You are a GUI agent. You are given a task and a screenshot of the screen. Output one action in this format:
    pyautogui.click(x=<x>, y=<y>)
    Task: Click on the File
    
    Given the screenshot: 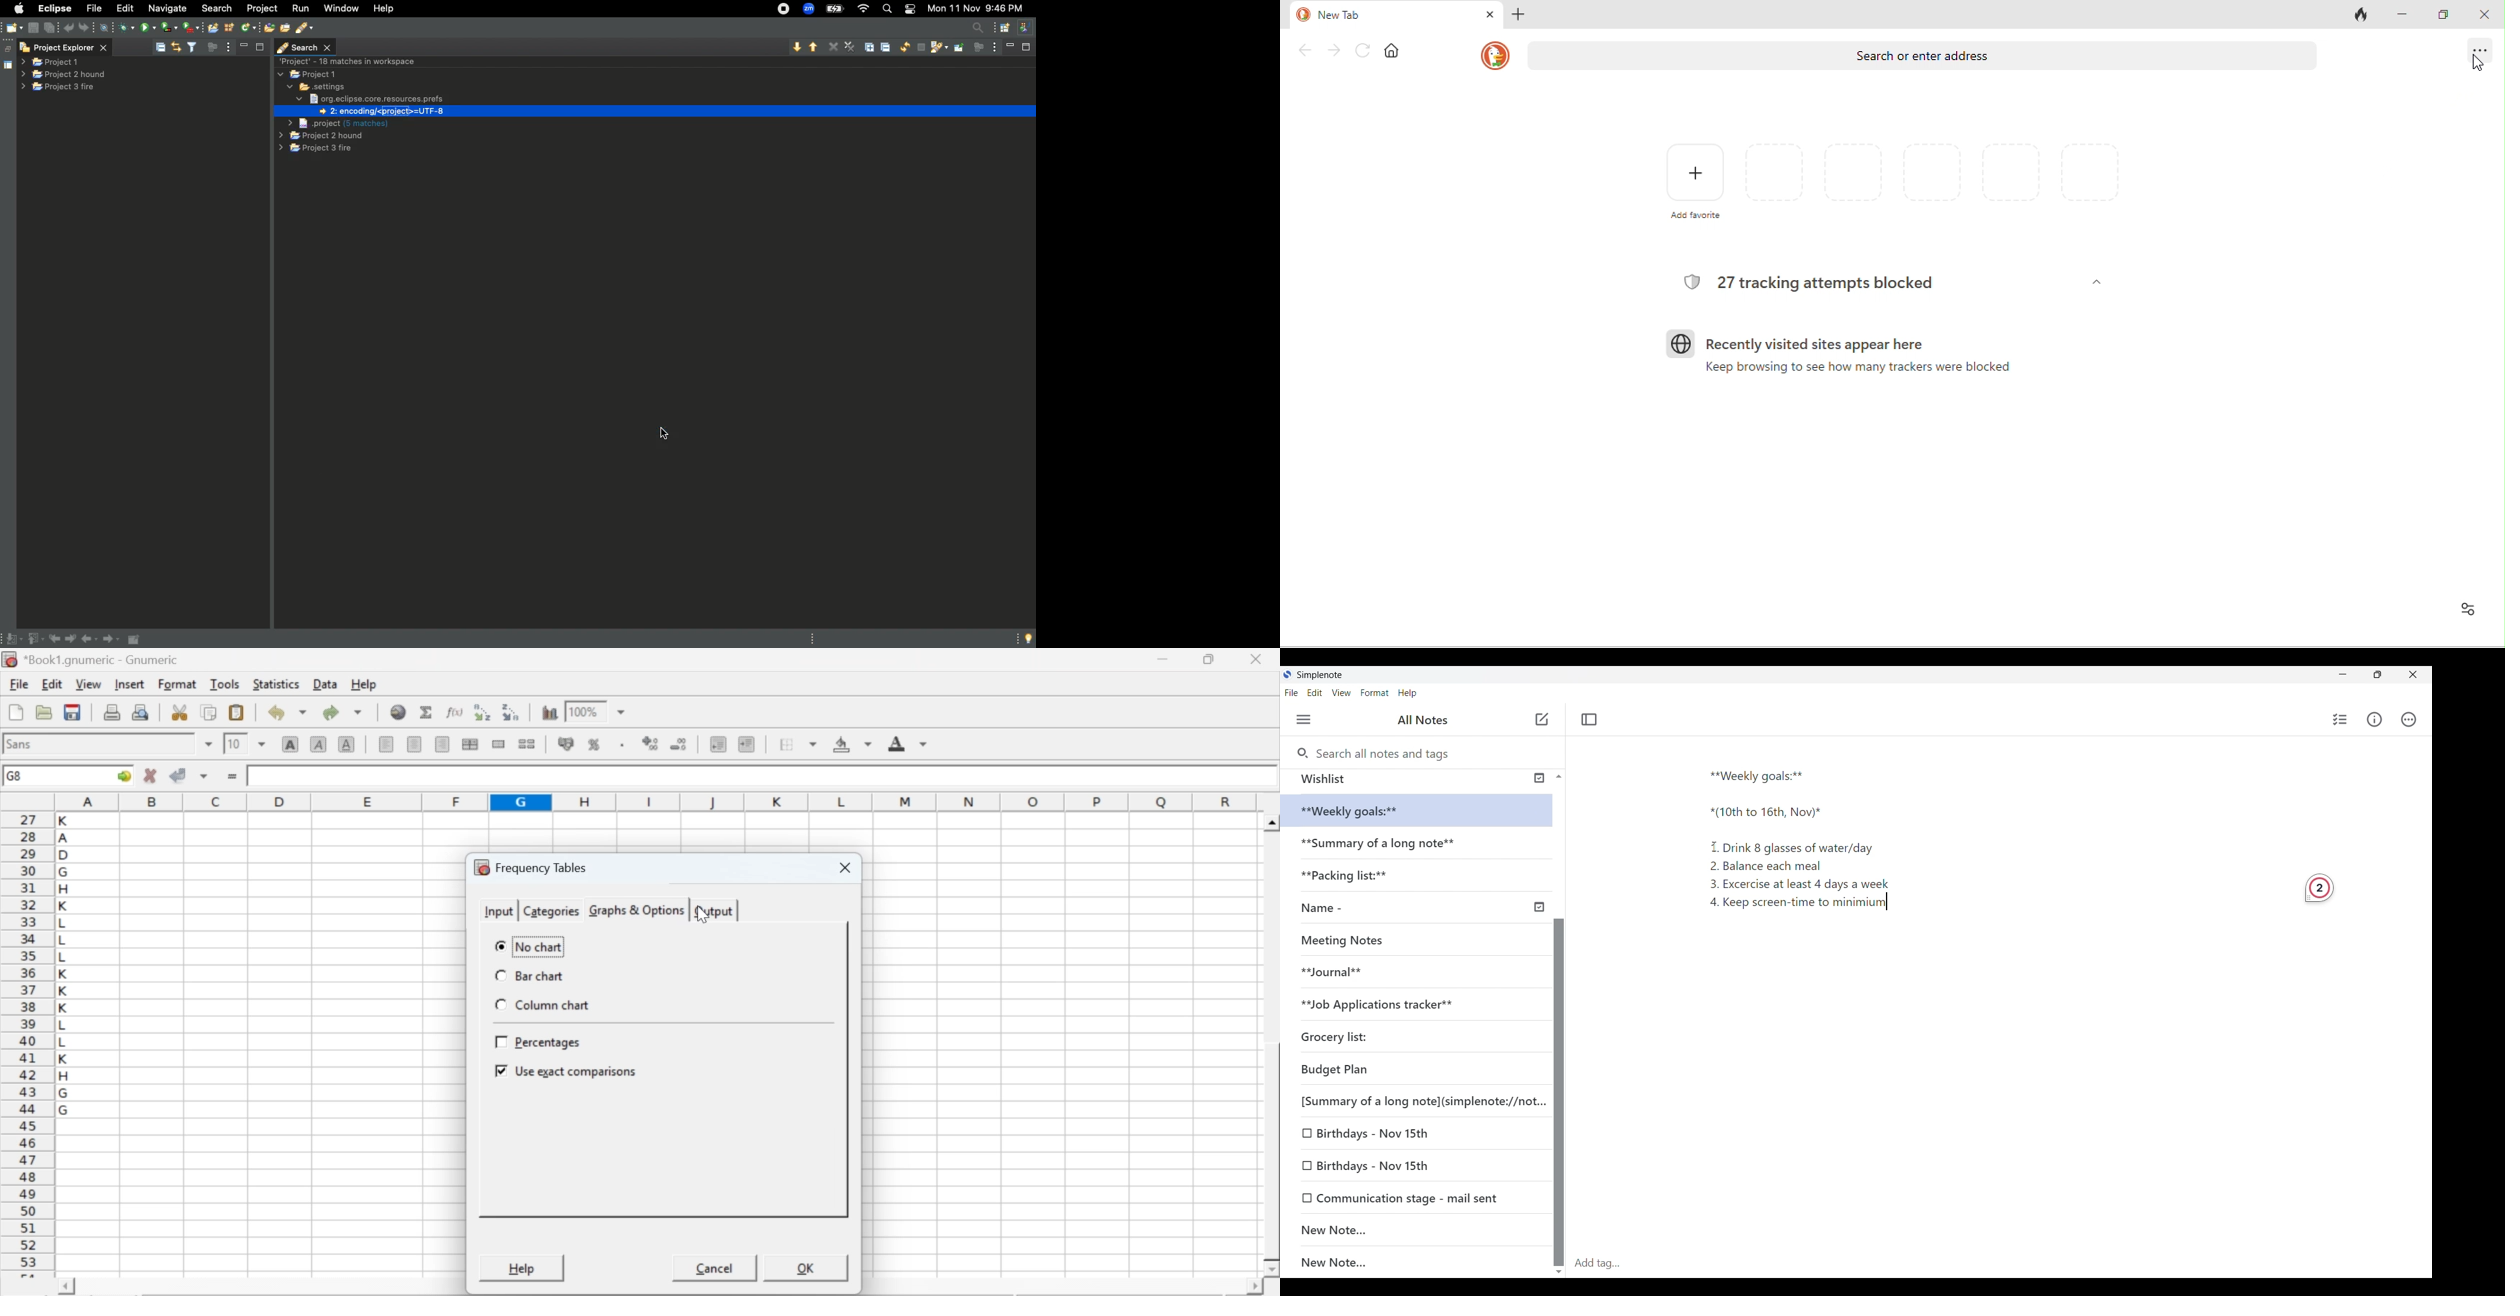 What is the action you would take?
    pyautogui.click(x=1294, y=692)
    